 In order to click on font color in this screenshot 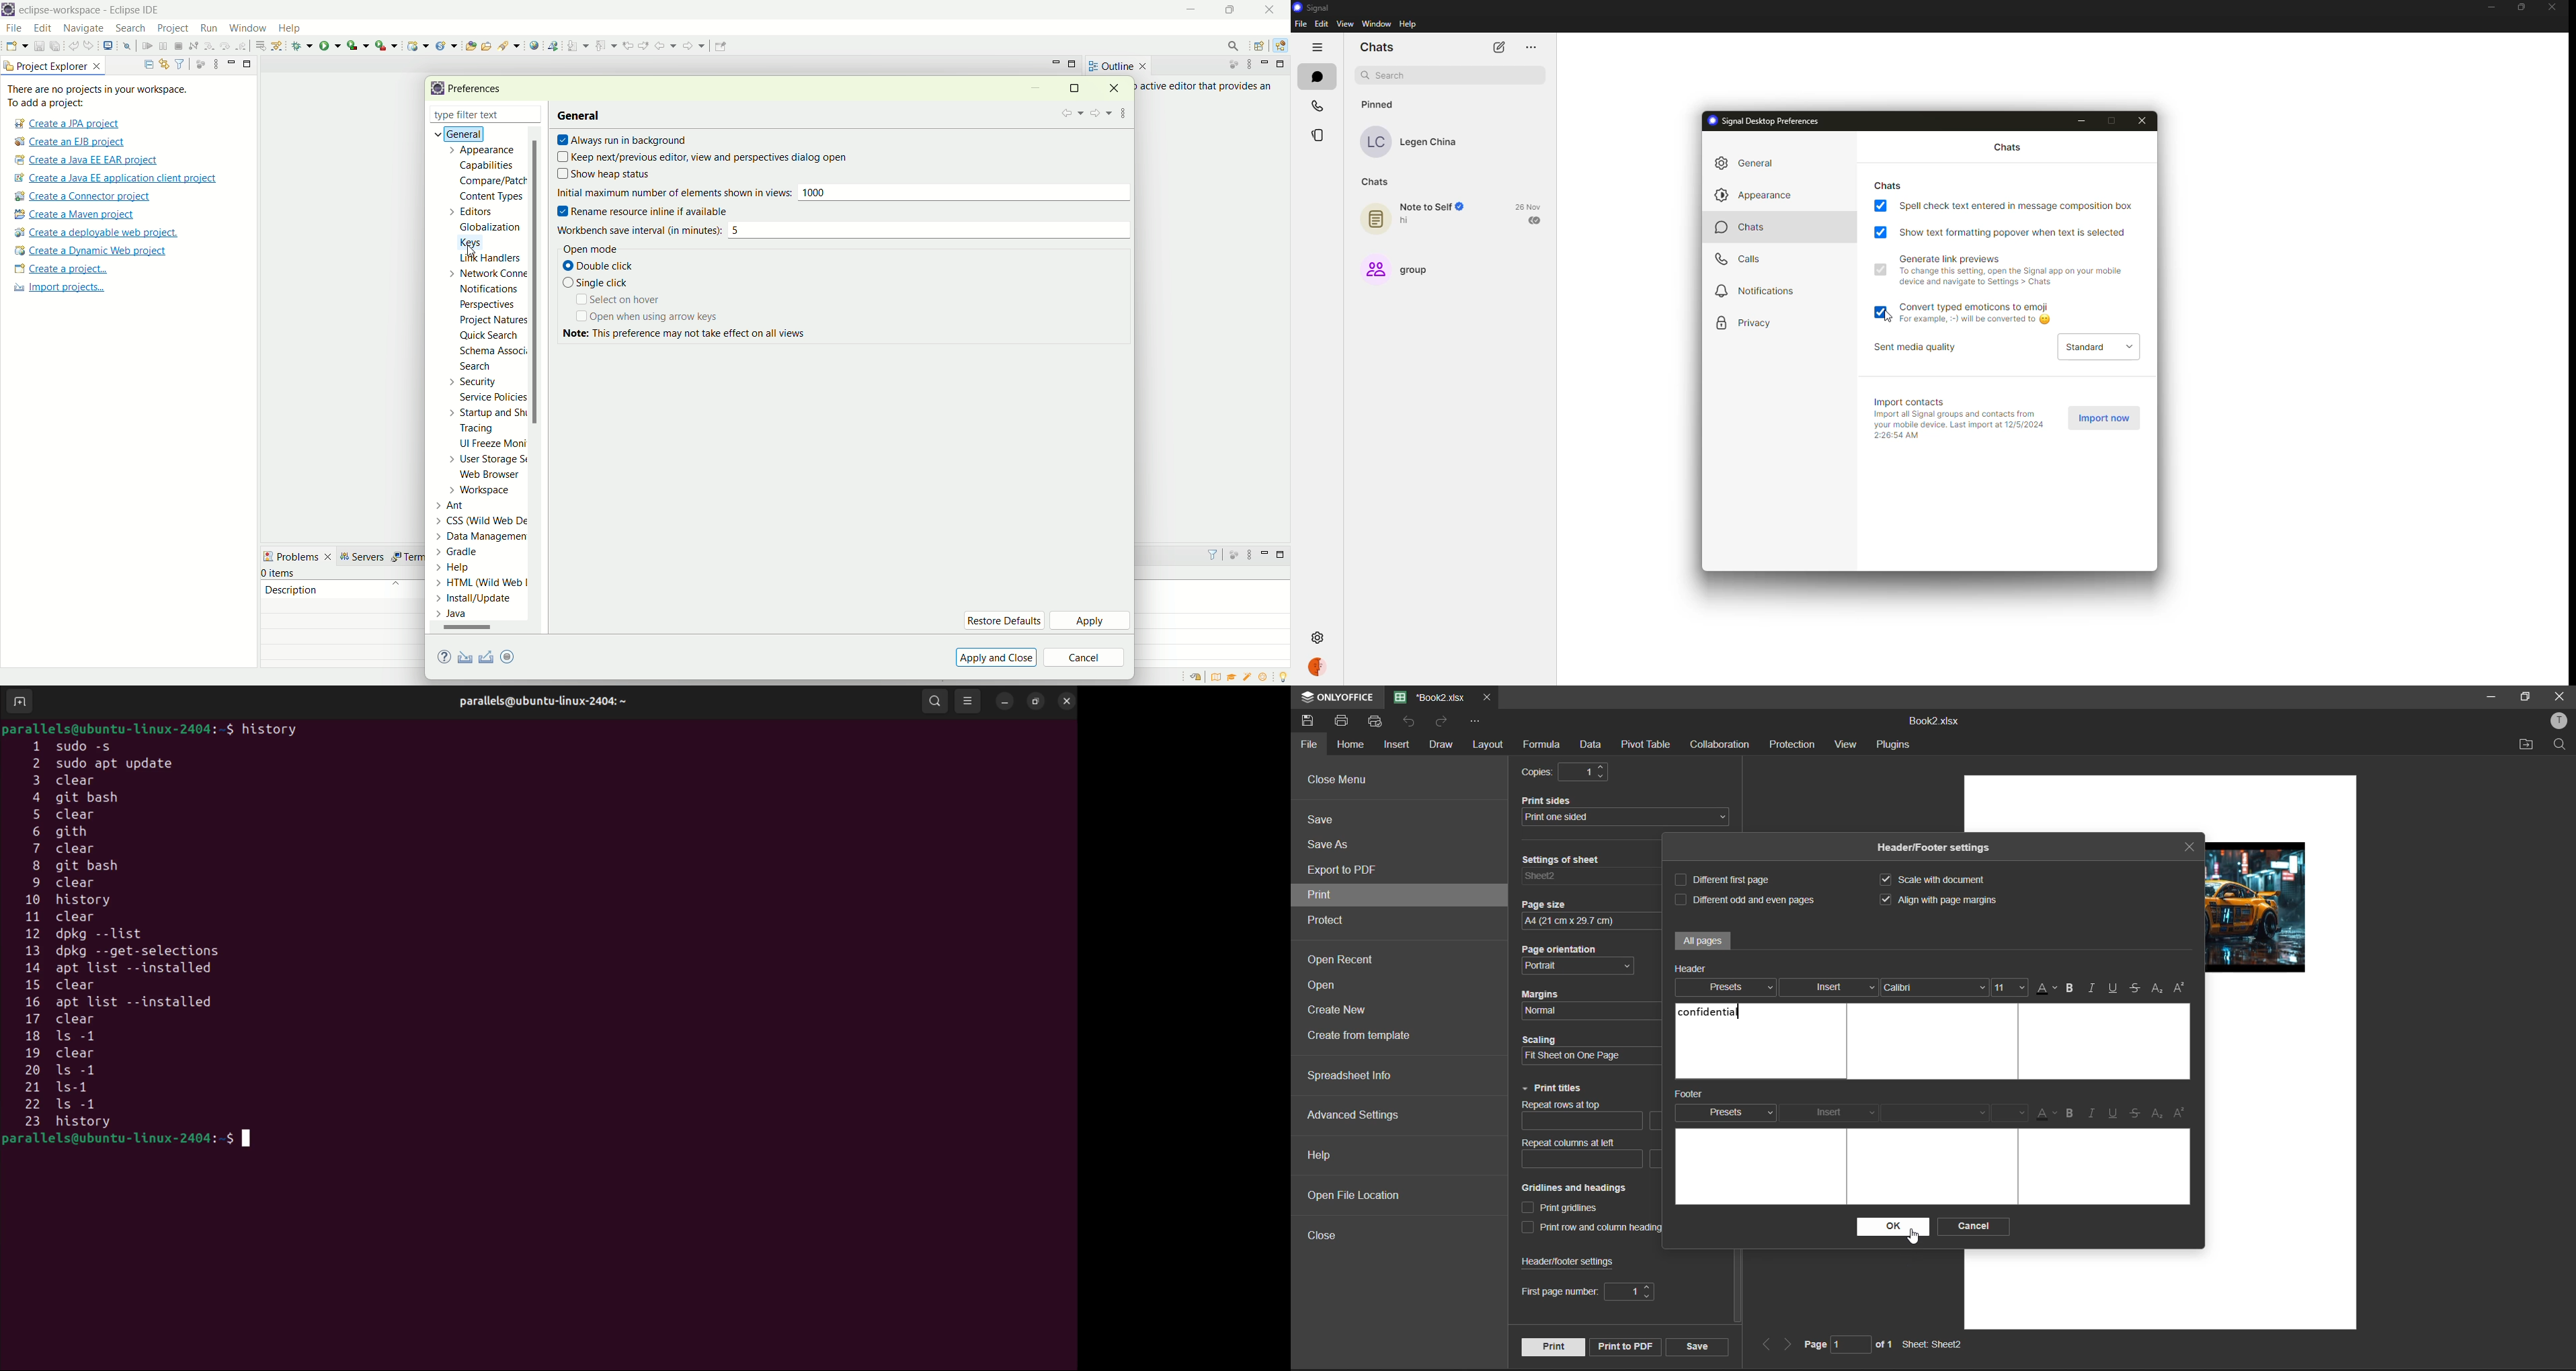, I will do `click(2043, 1113)`.